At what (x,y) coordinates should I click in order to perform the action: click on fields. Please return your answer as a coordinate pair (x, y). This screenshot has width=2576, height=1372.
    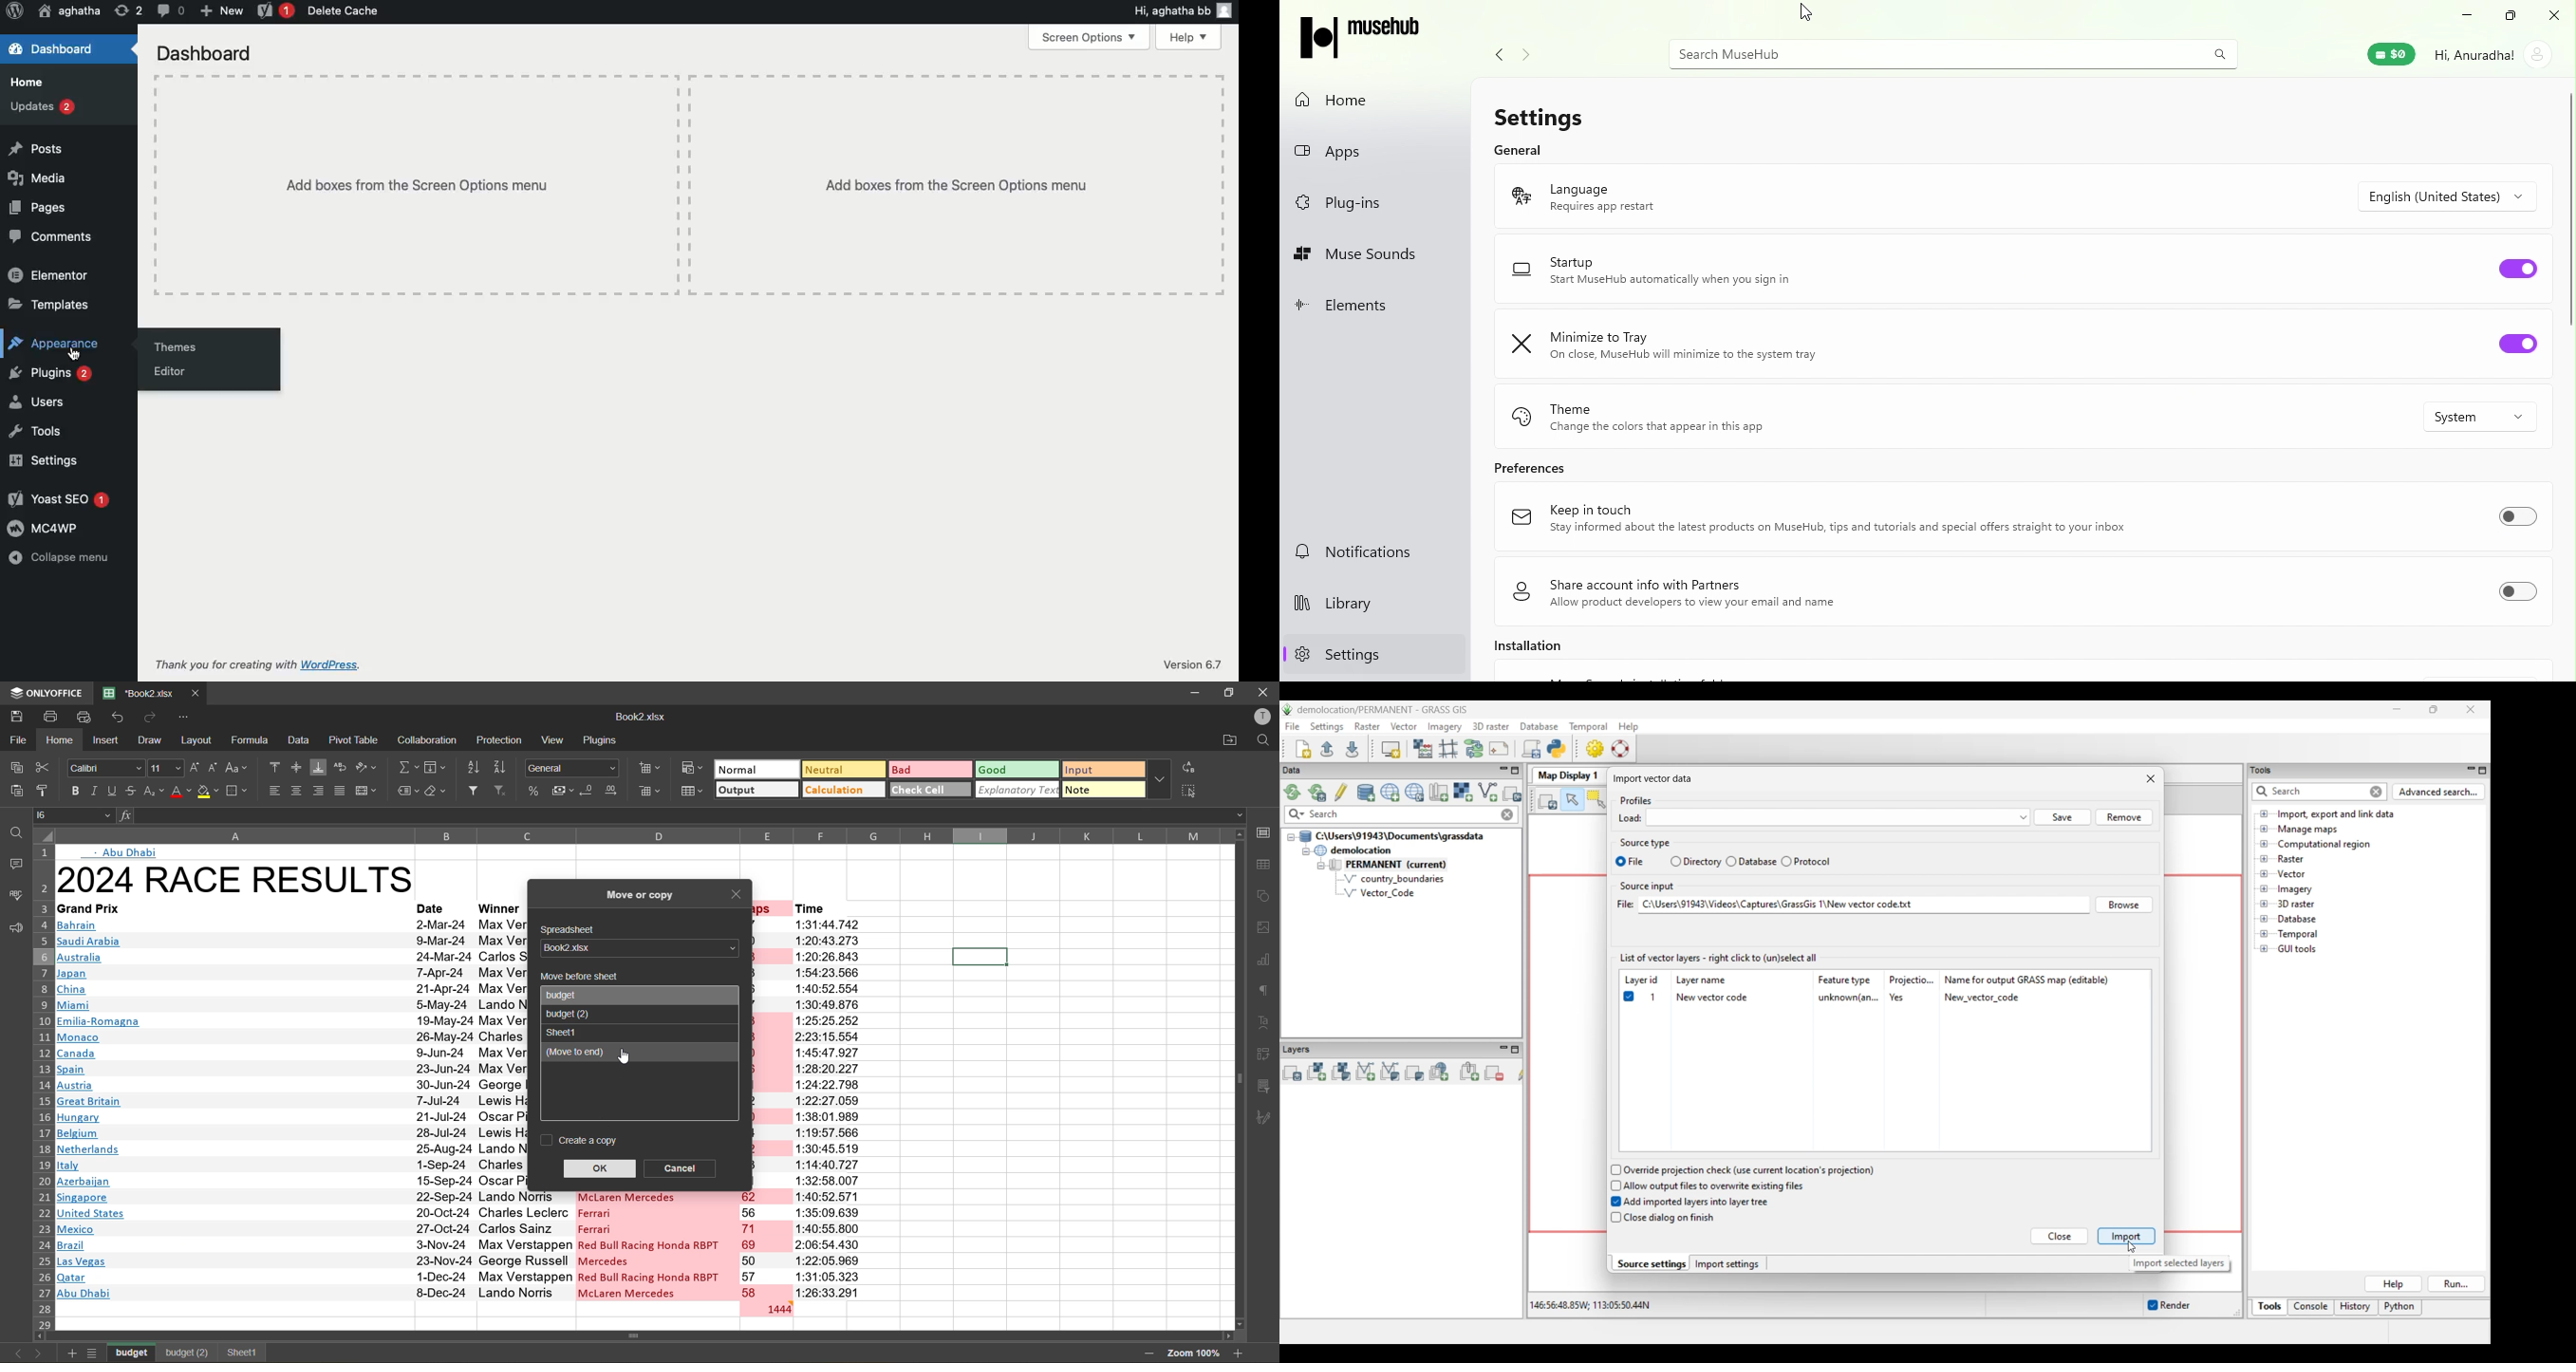
    Looking at the image, I should click on (436, 768).